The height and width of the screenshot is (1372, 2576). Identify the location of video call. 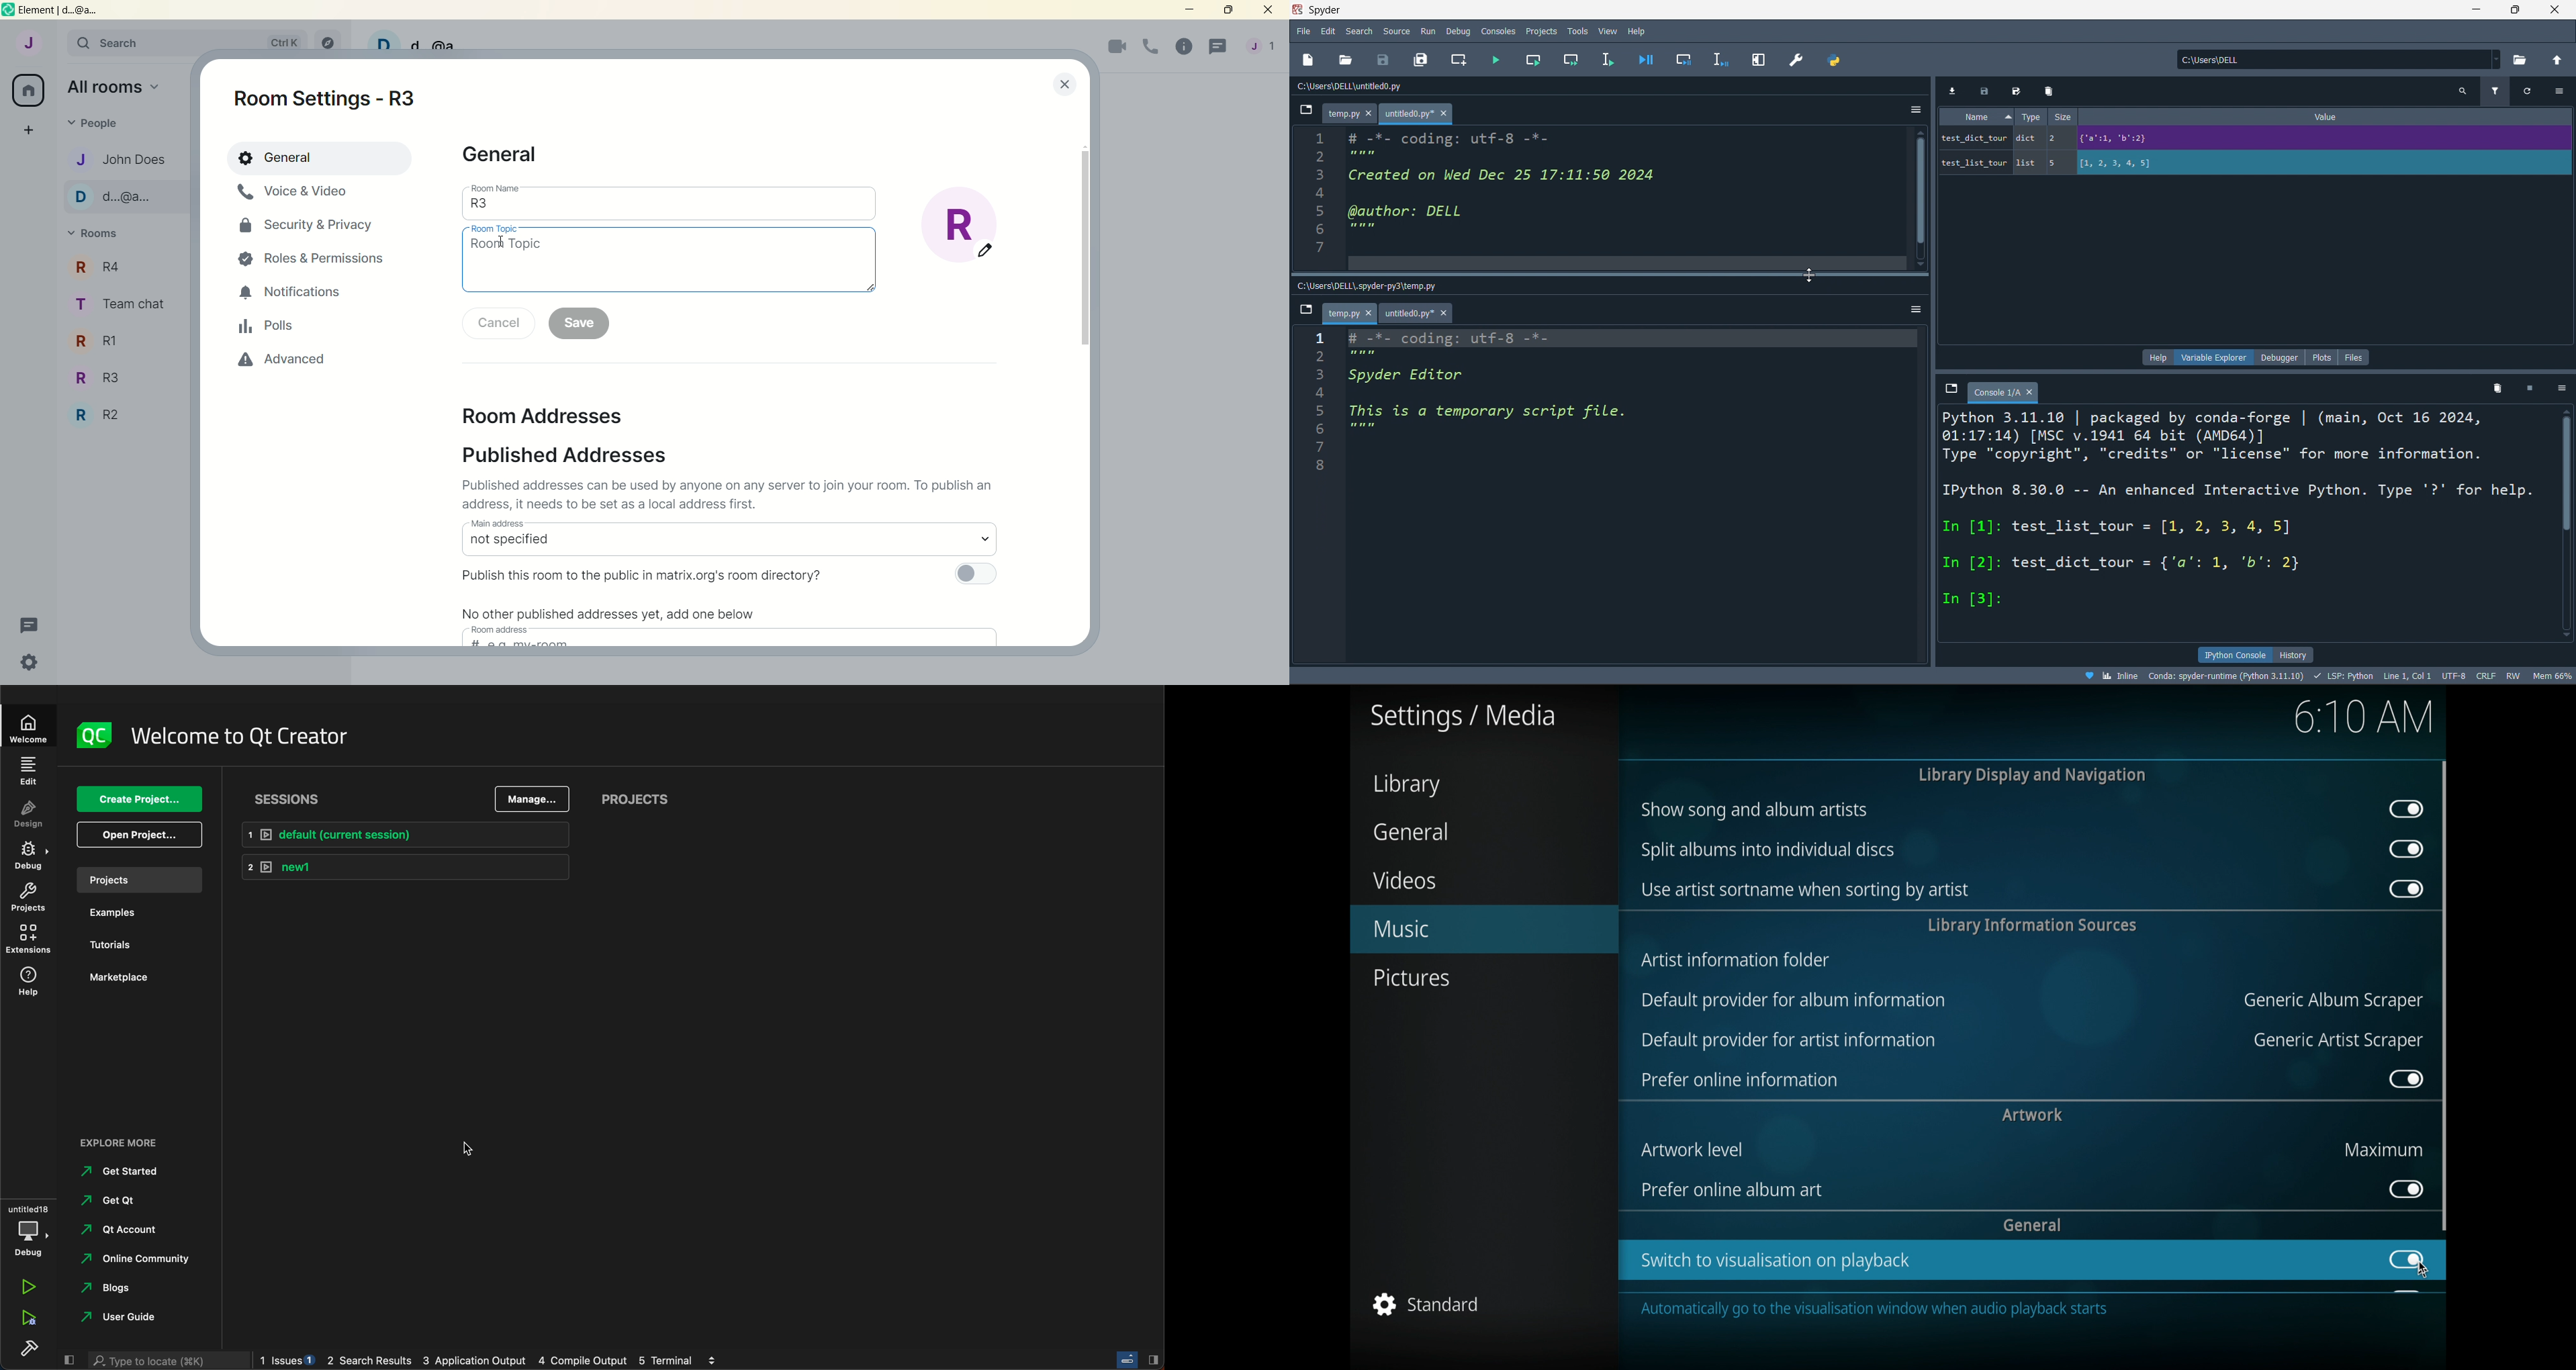
(1113, 47).